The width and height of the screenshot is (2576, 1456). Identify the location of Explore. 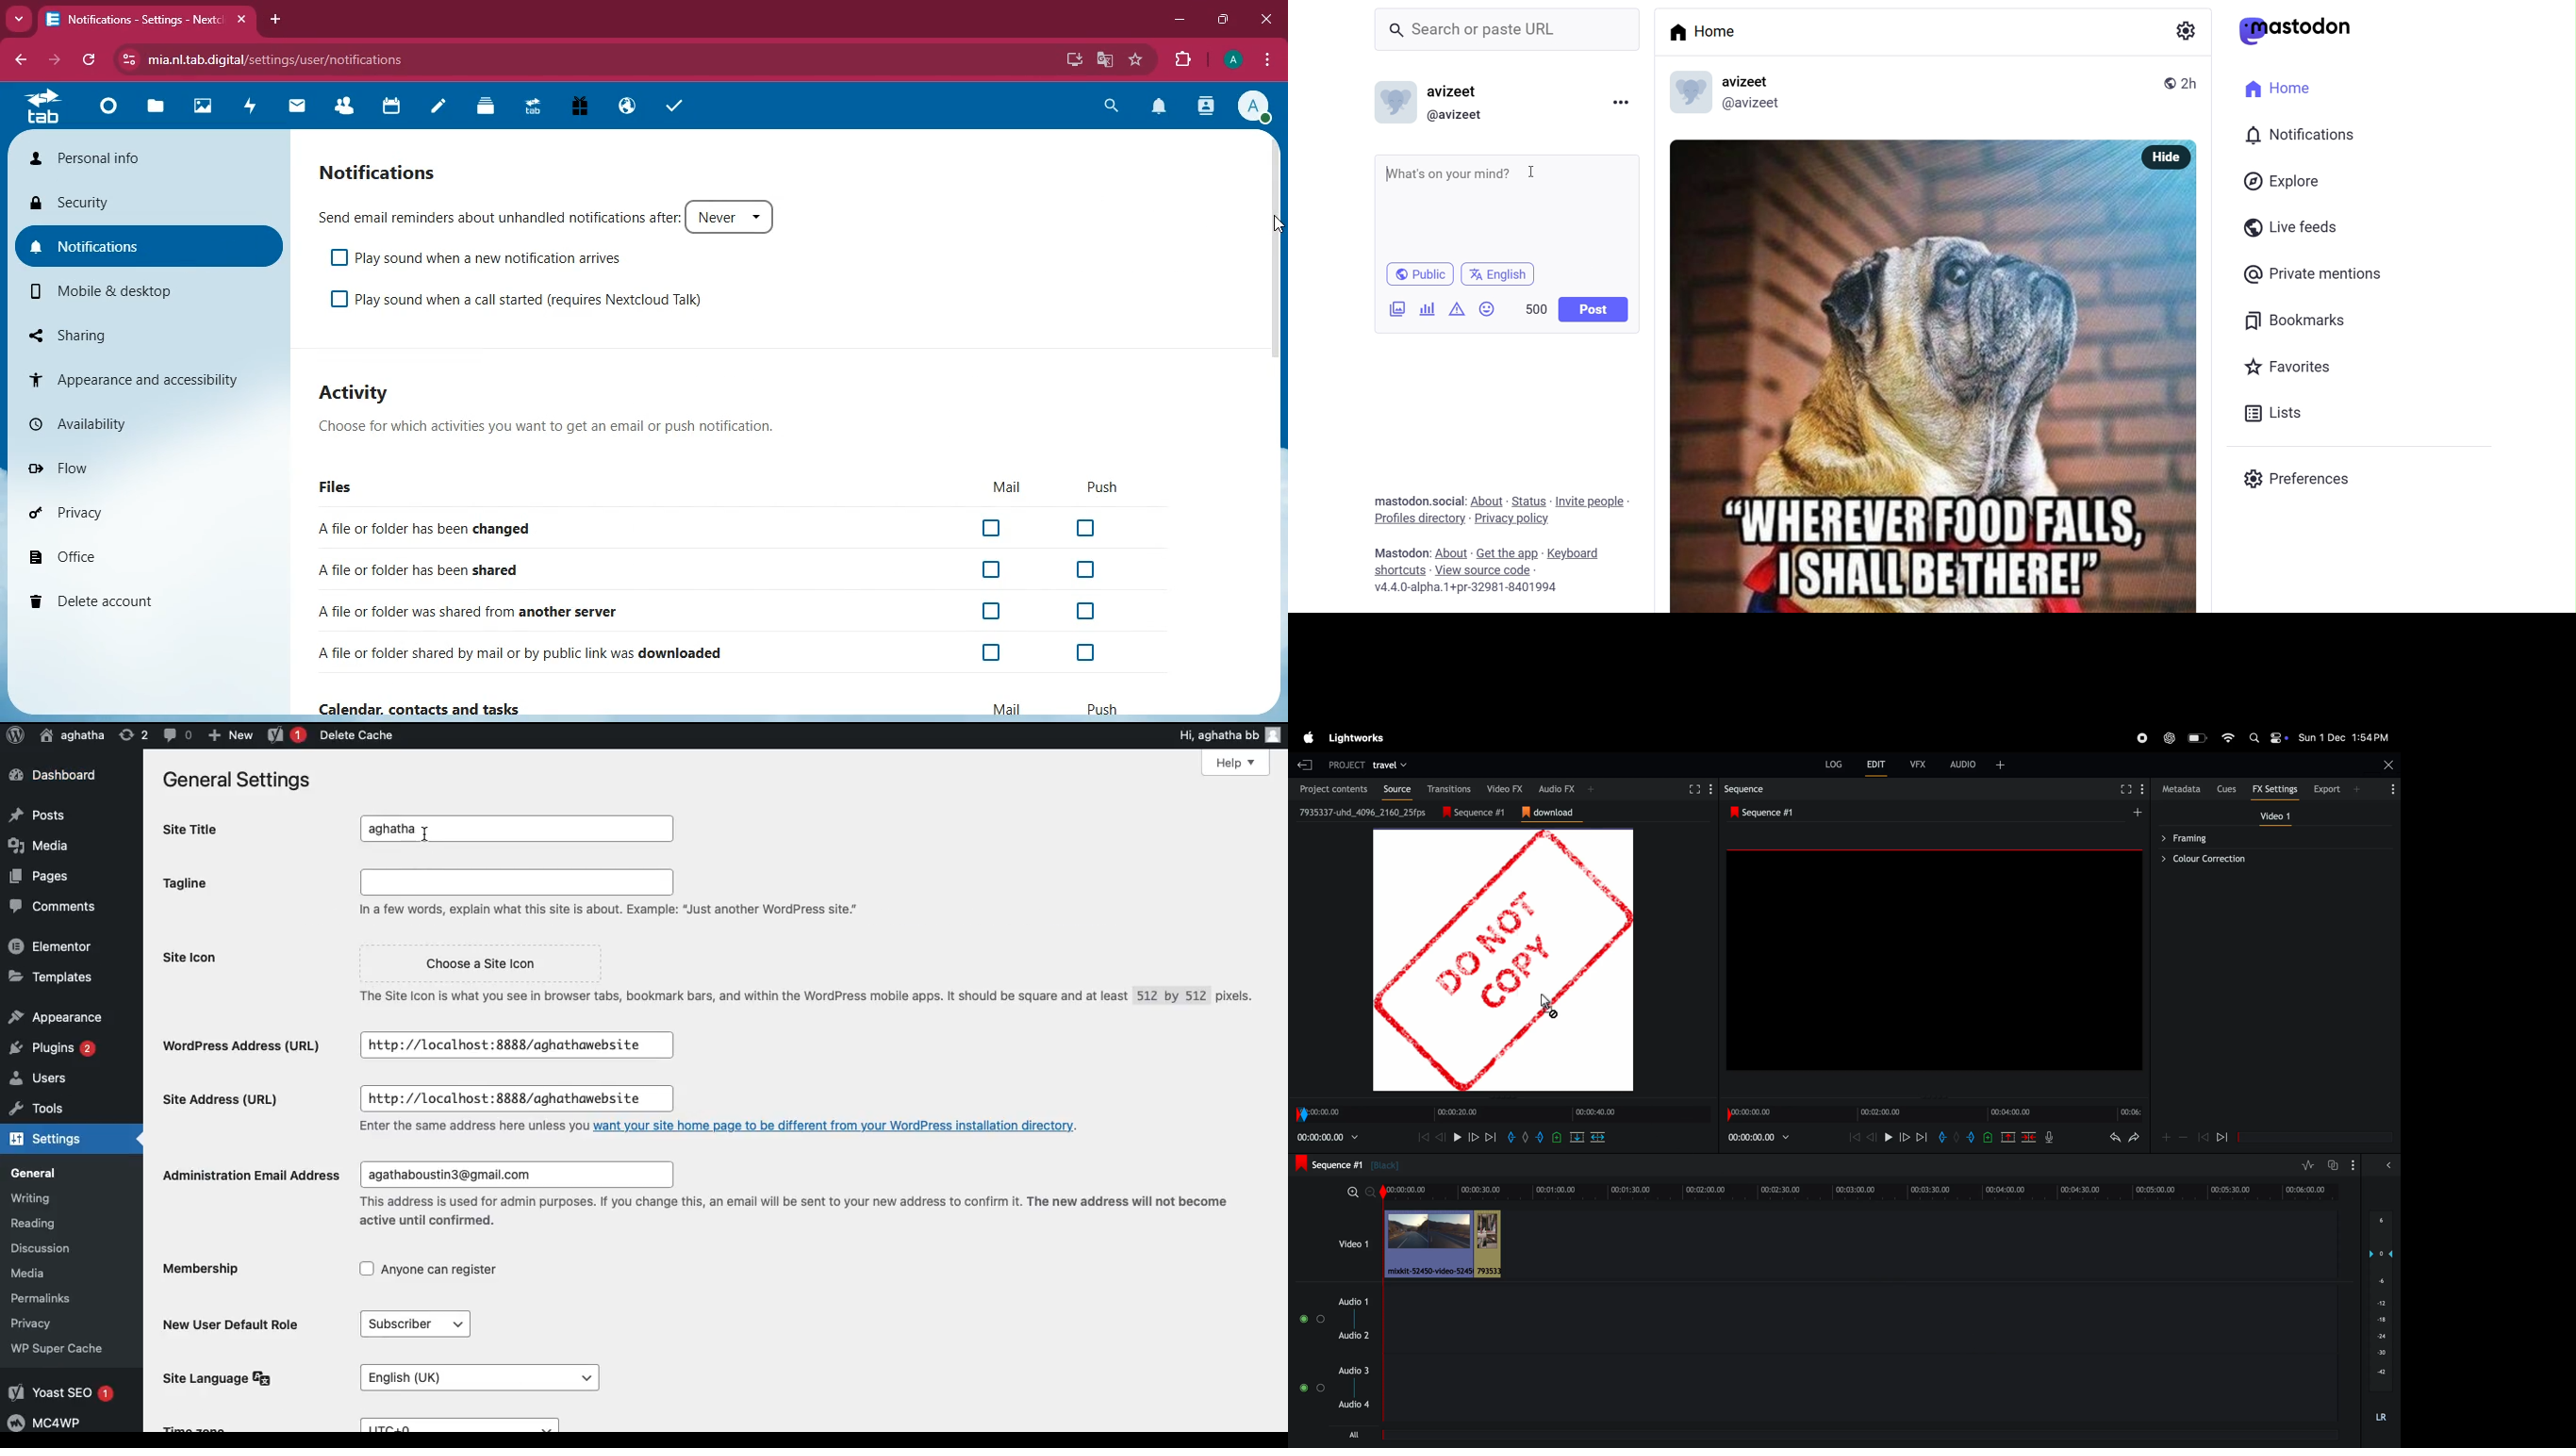
(2283, 180).